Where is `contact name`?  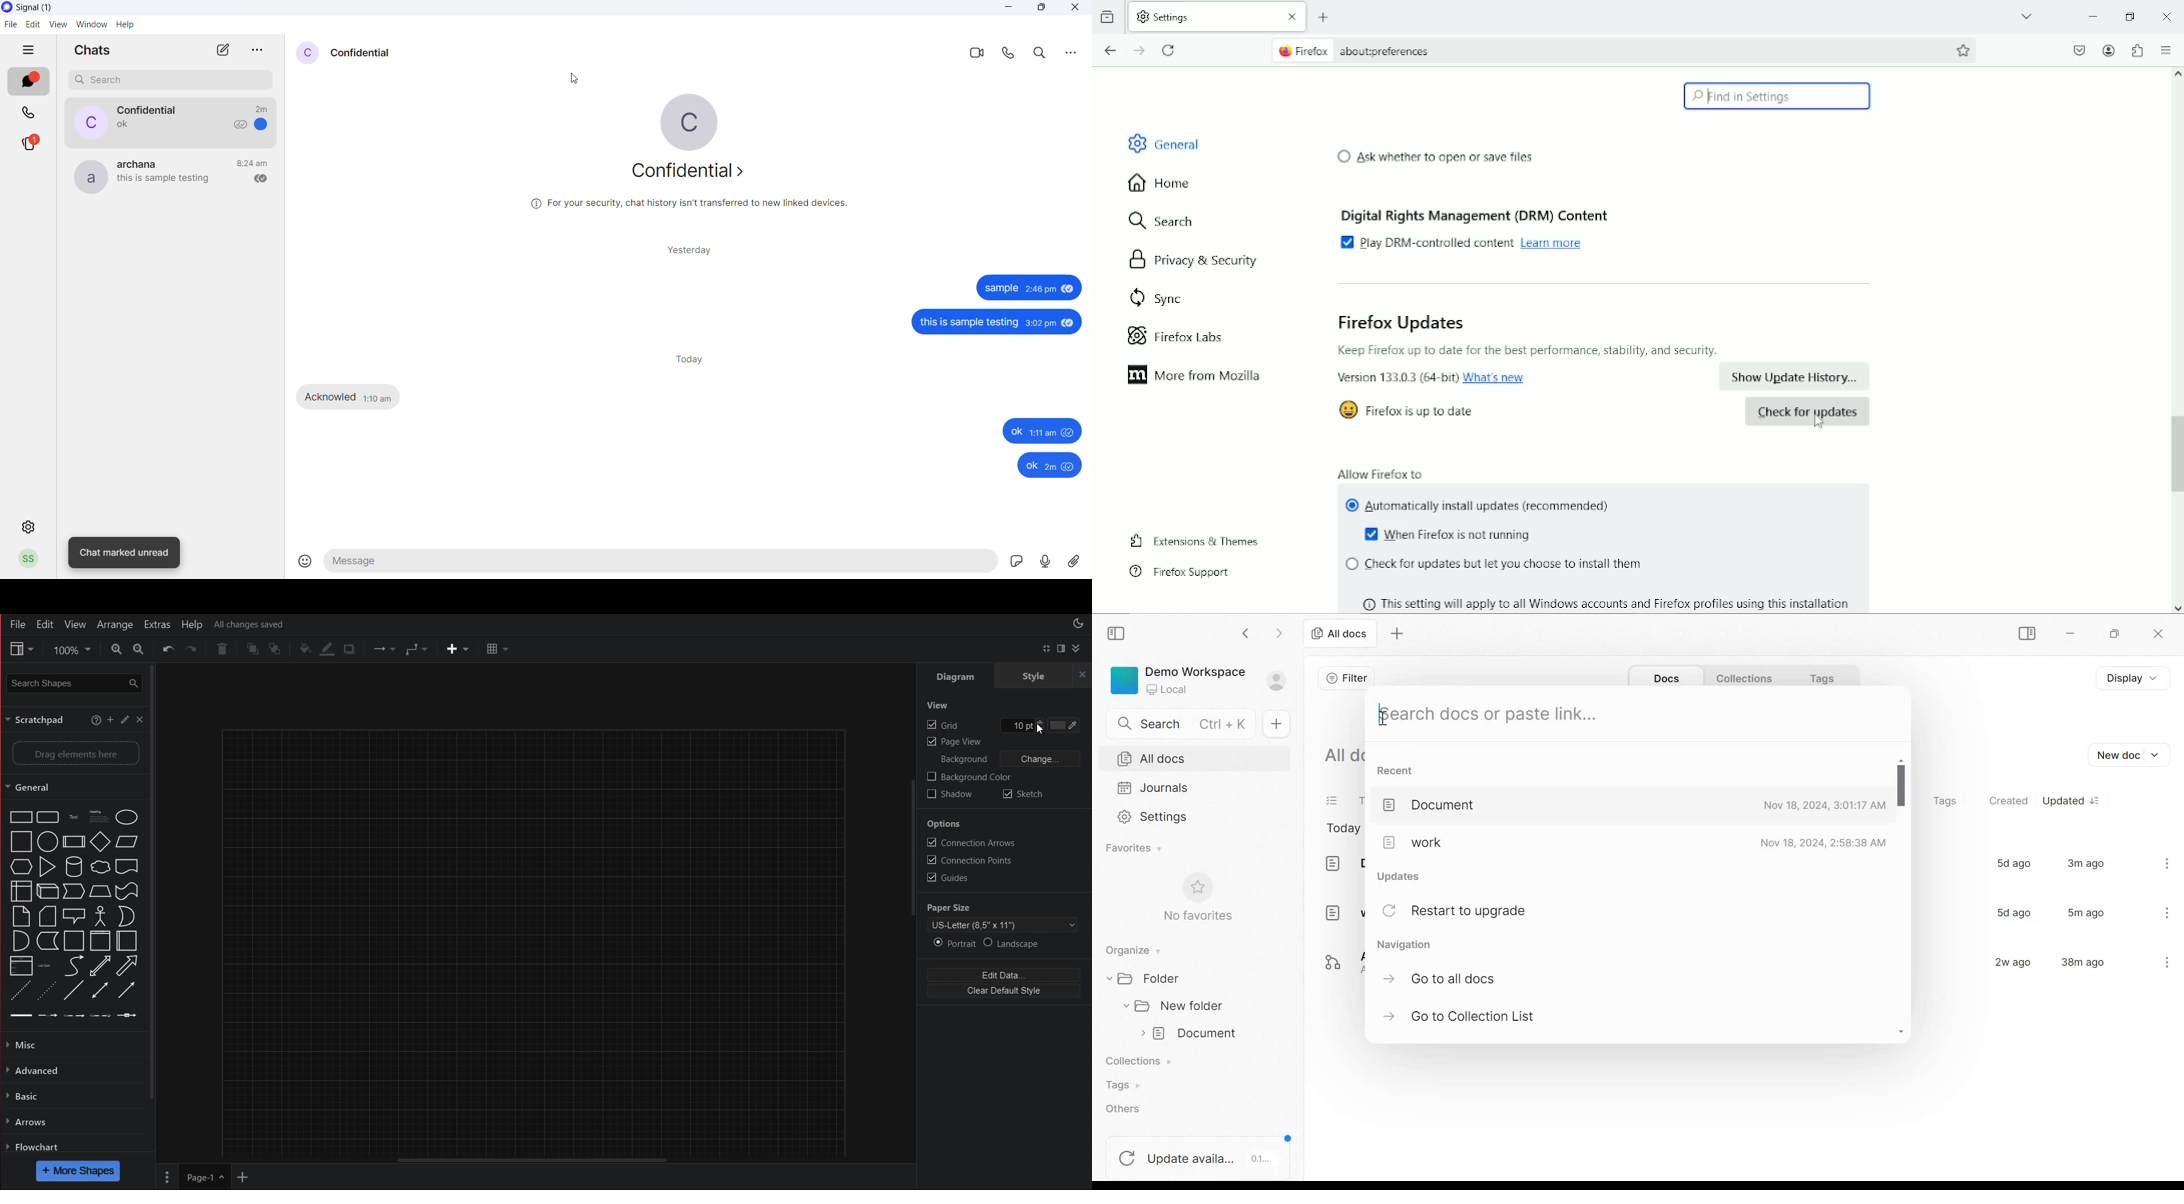
contact name is located at coordinates (363, 52).